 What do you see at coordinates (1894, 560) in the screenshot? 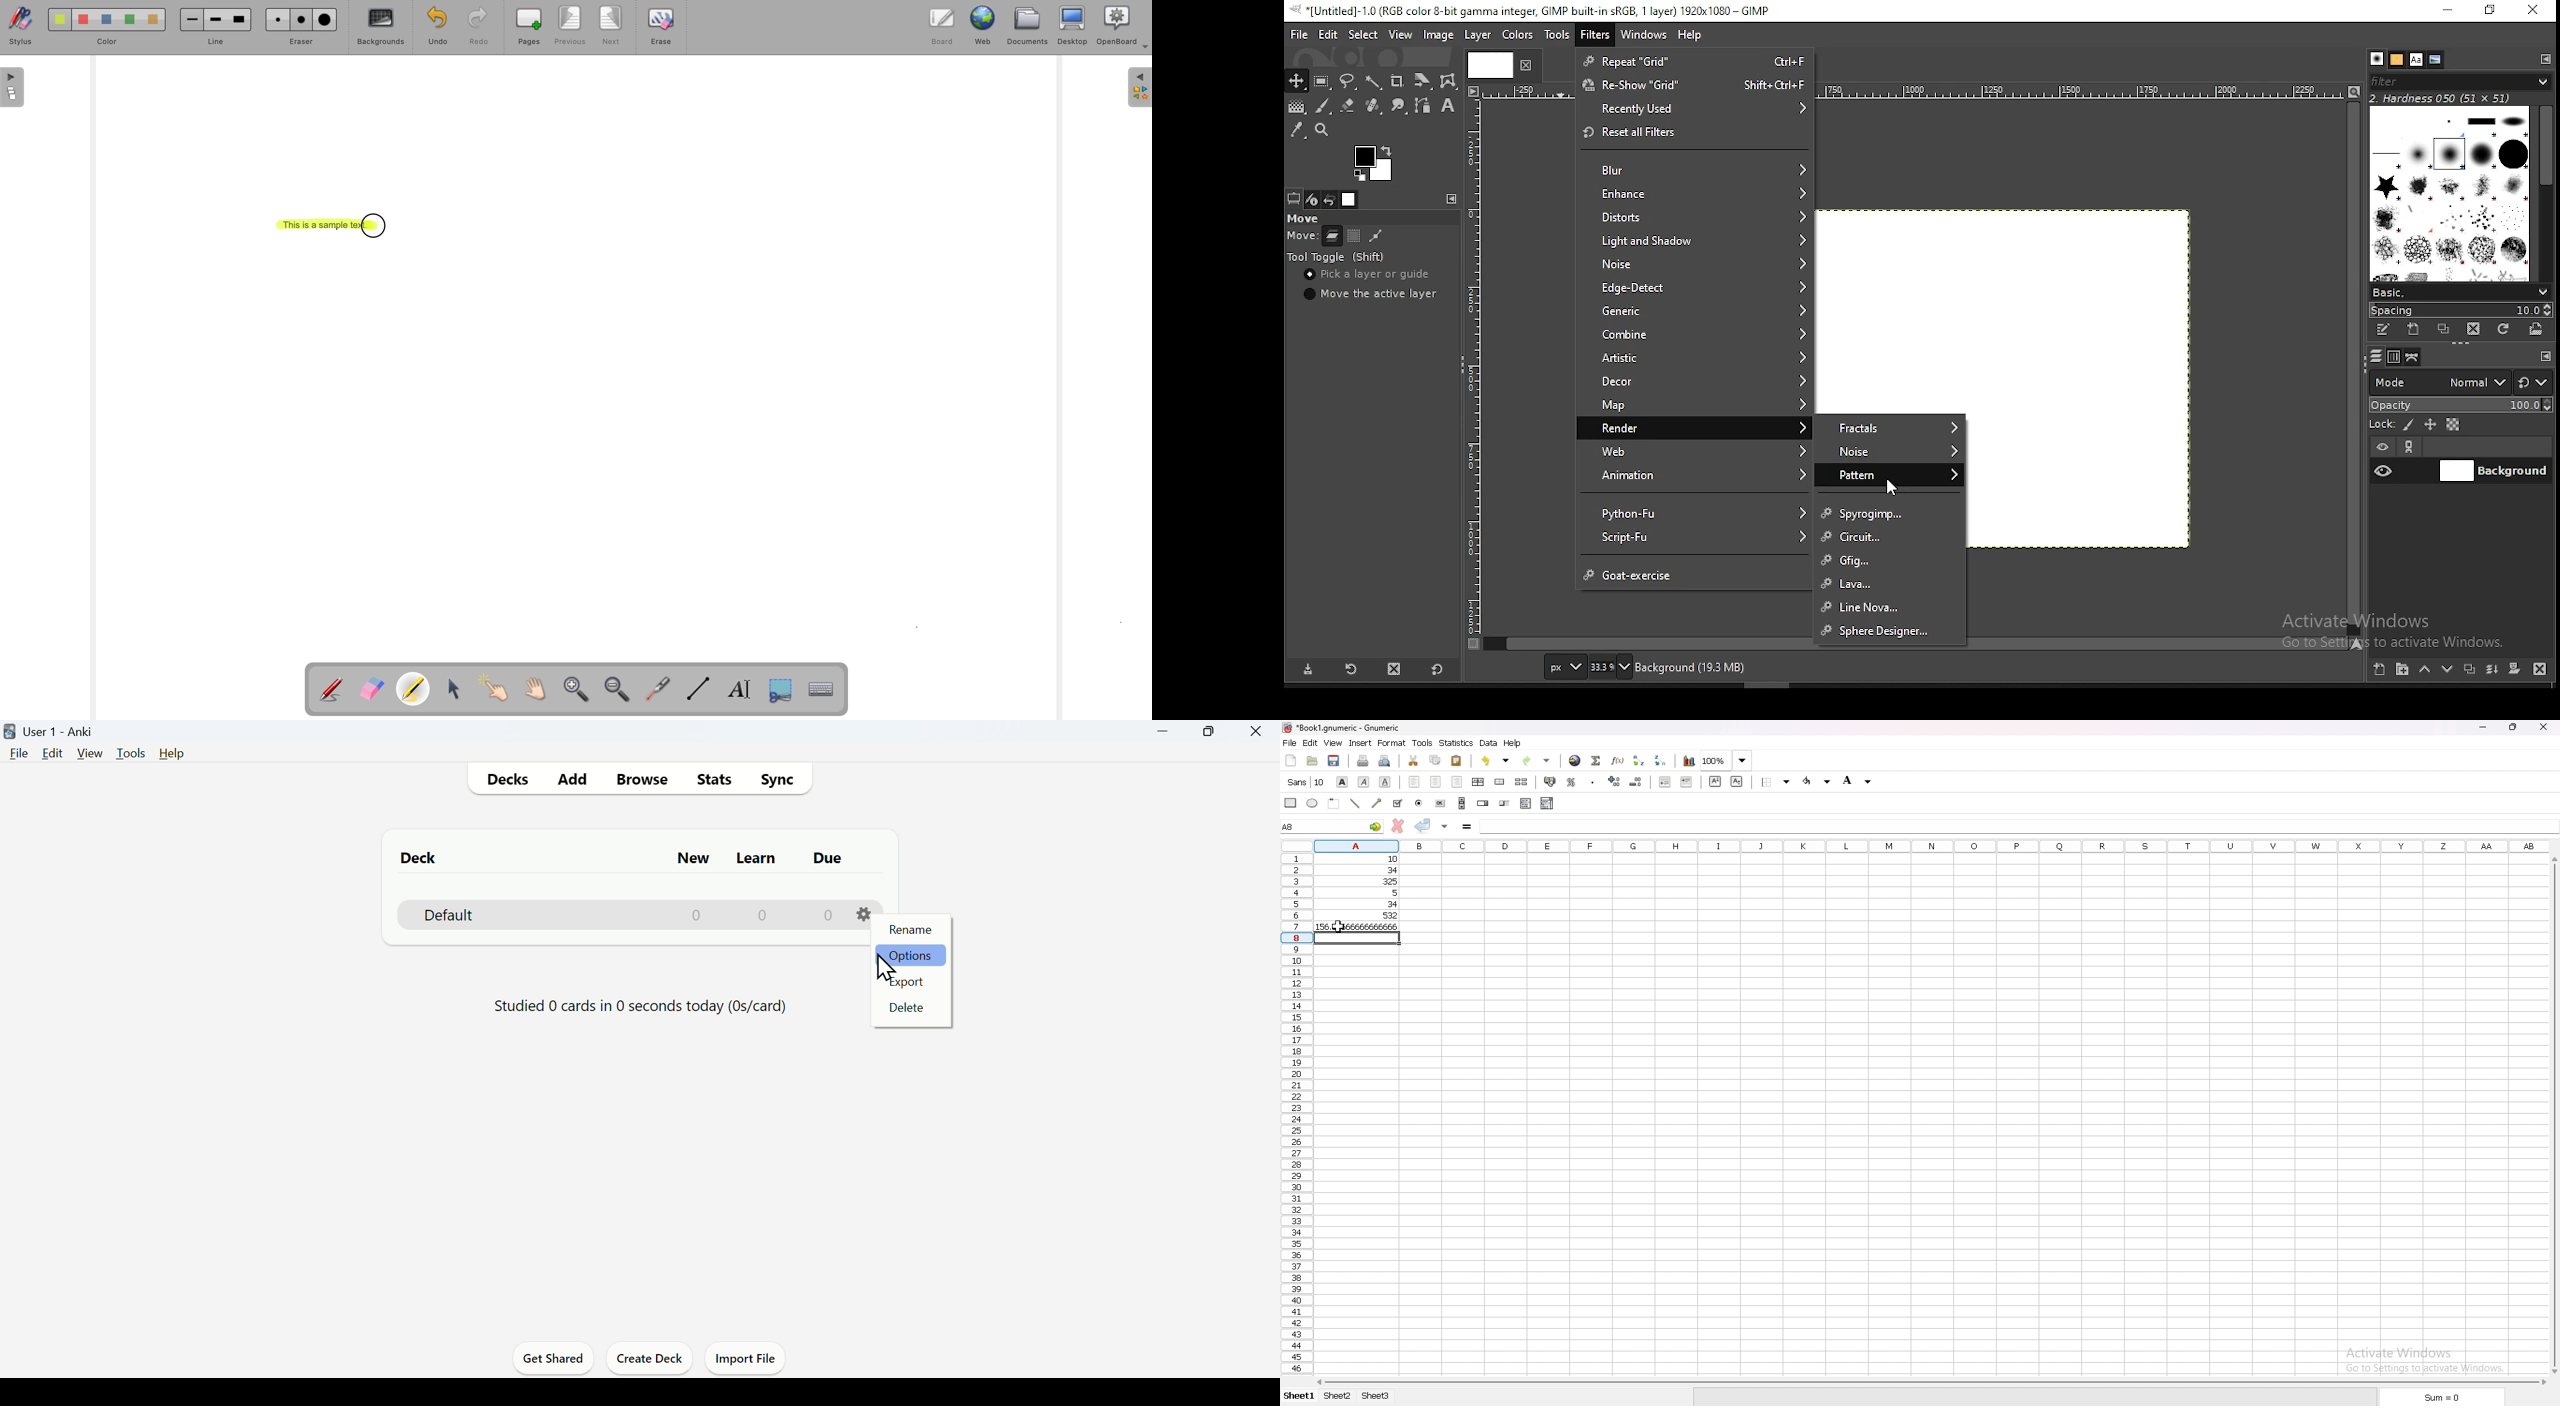
I see `Gfig` at bounding box center [1894, 560].